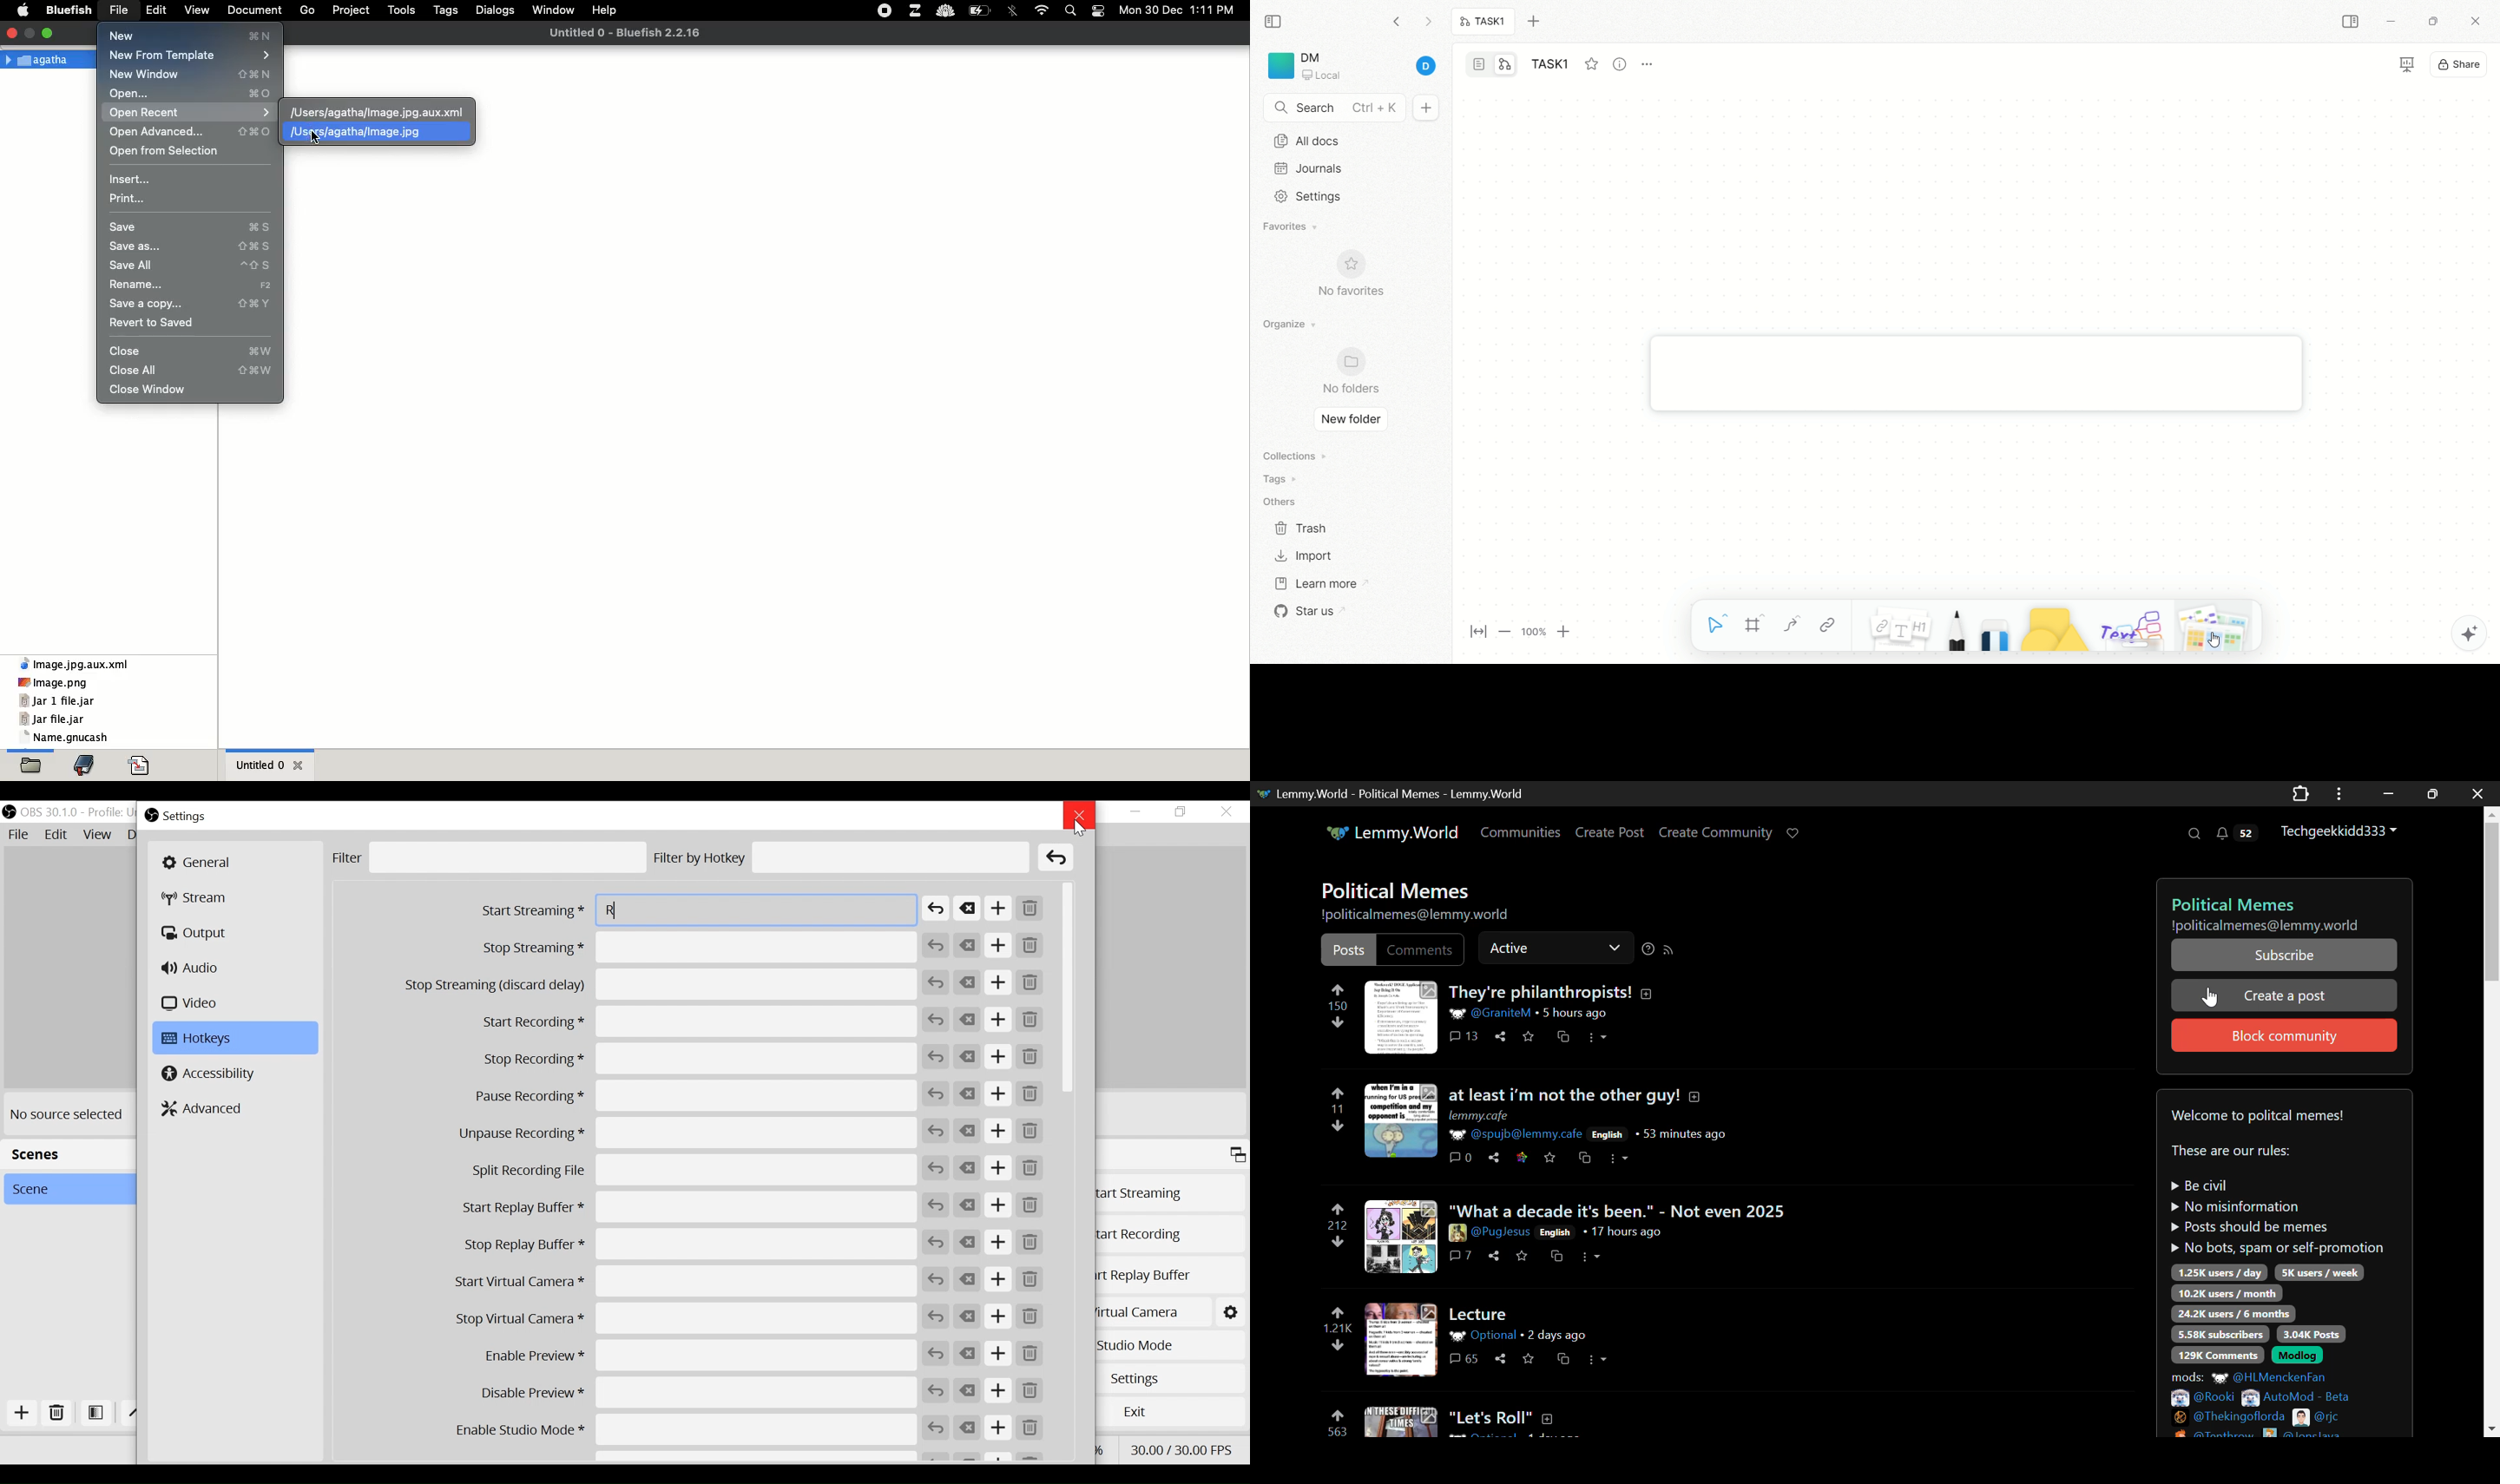  Describe the element at coordinates (98, 834) in the screenshot. I see `View` at that location.